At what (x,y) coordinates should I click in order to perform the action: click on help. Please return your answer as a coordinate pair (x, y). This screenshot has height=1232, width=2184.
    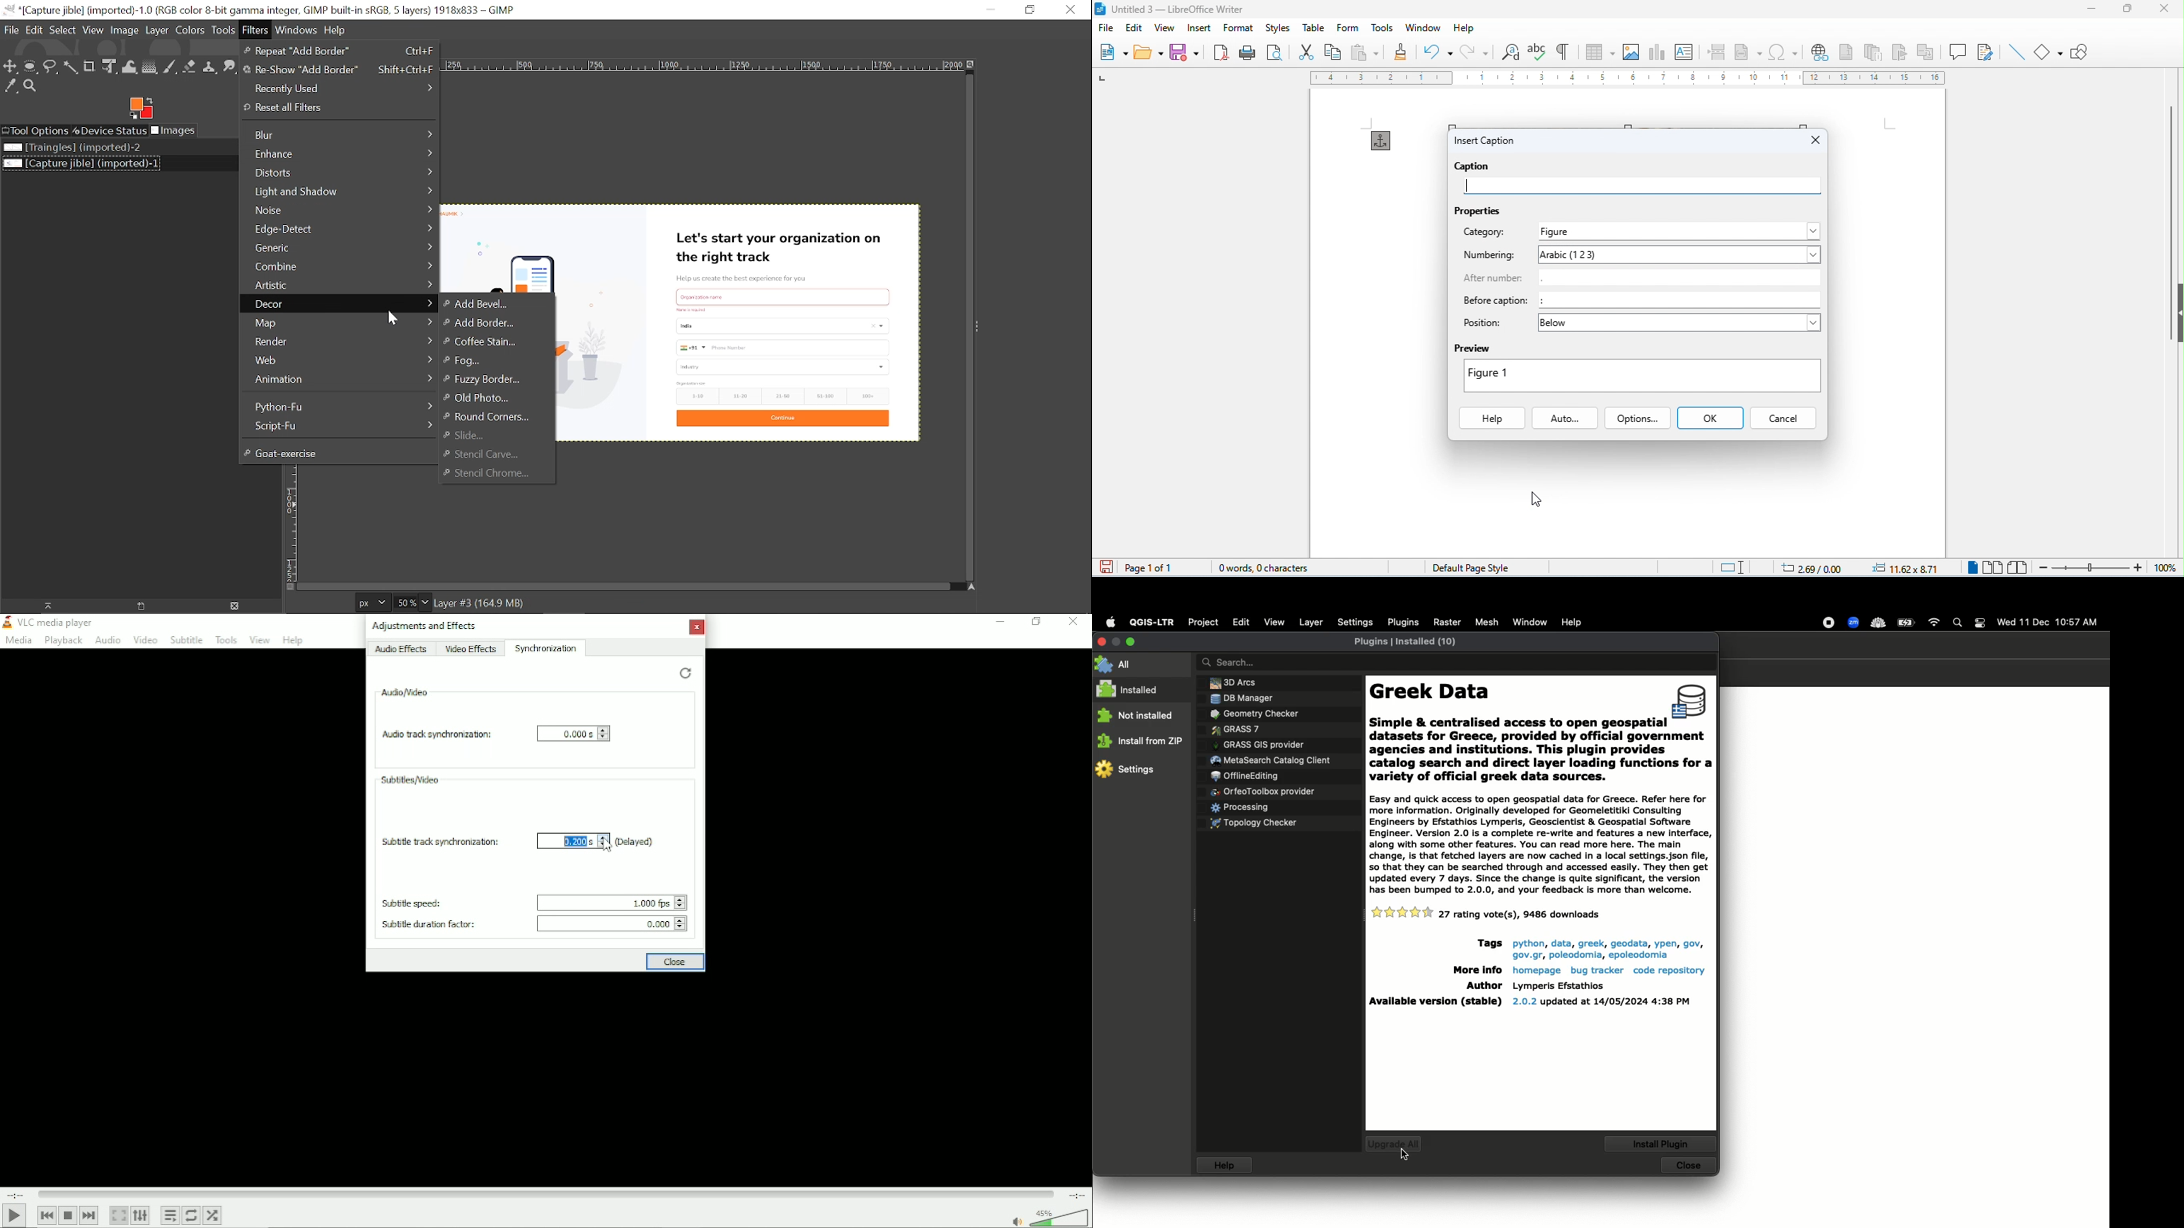
    Looking at the image, I should click on (291, 641).